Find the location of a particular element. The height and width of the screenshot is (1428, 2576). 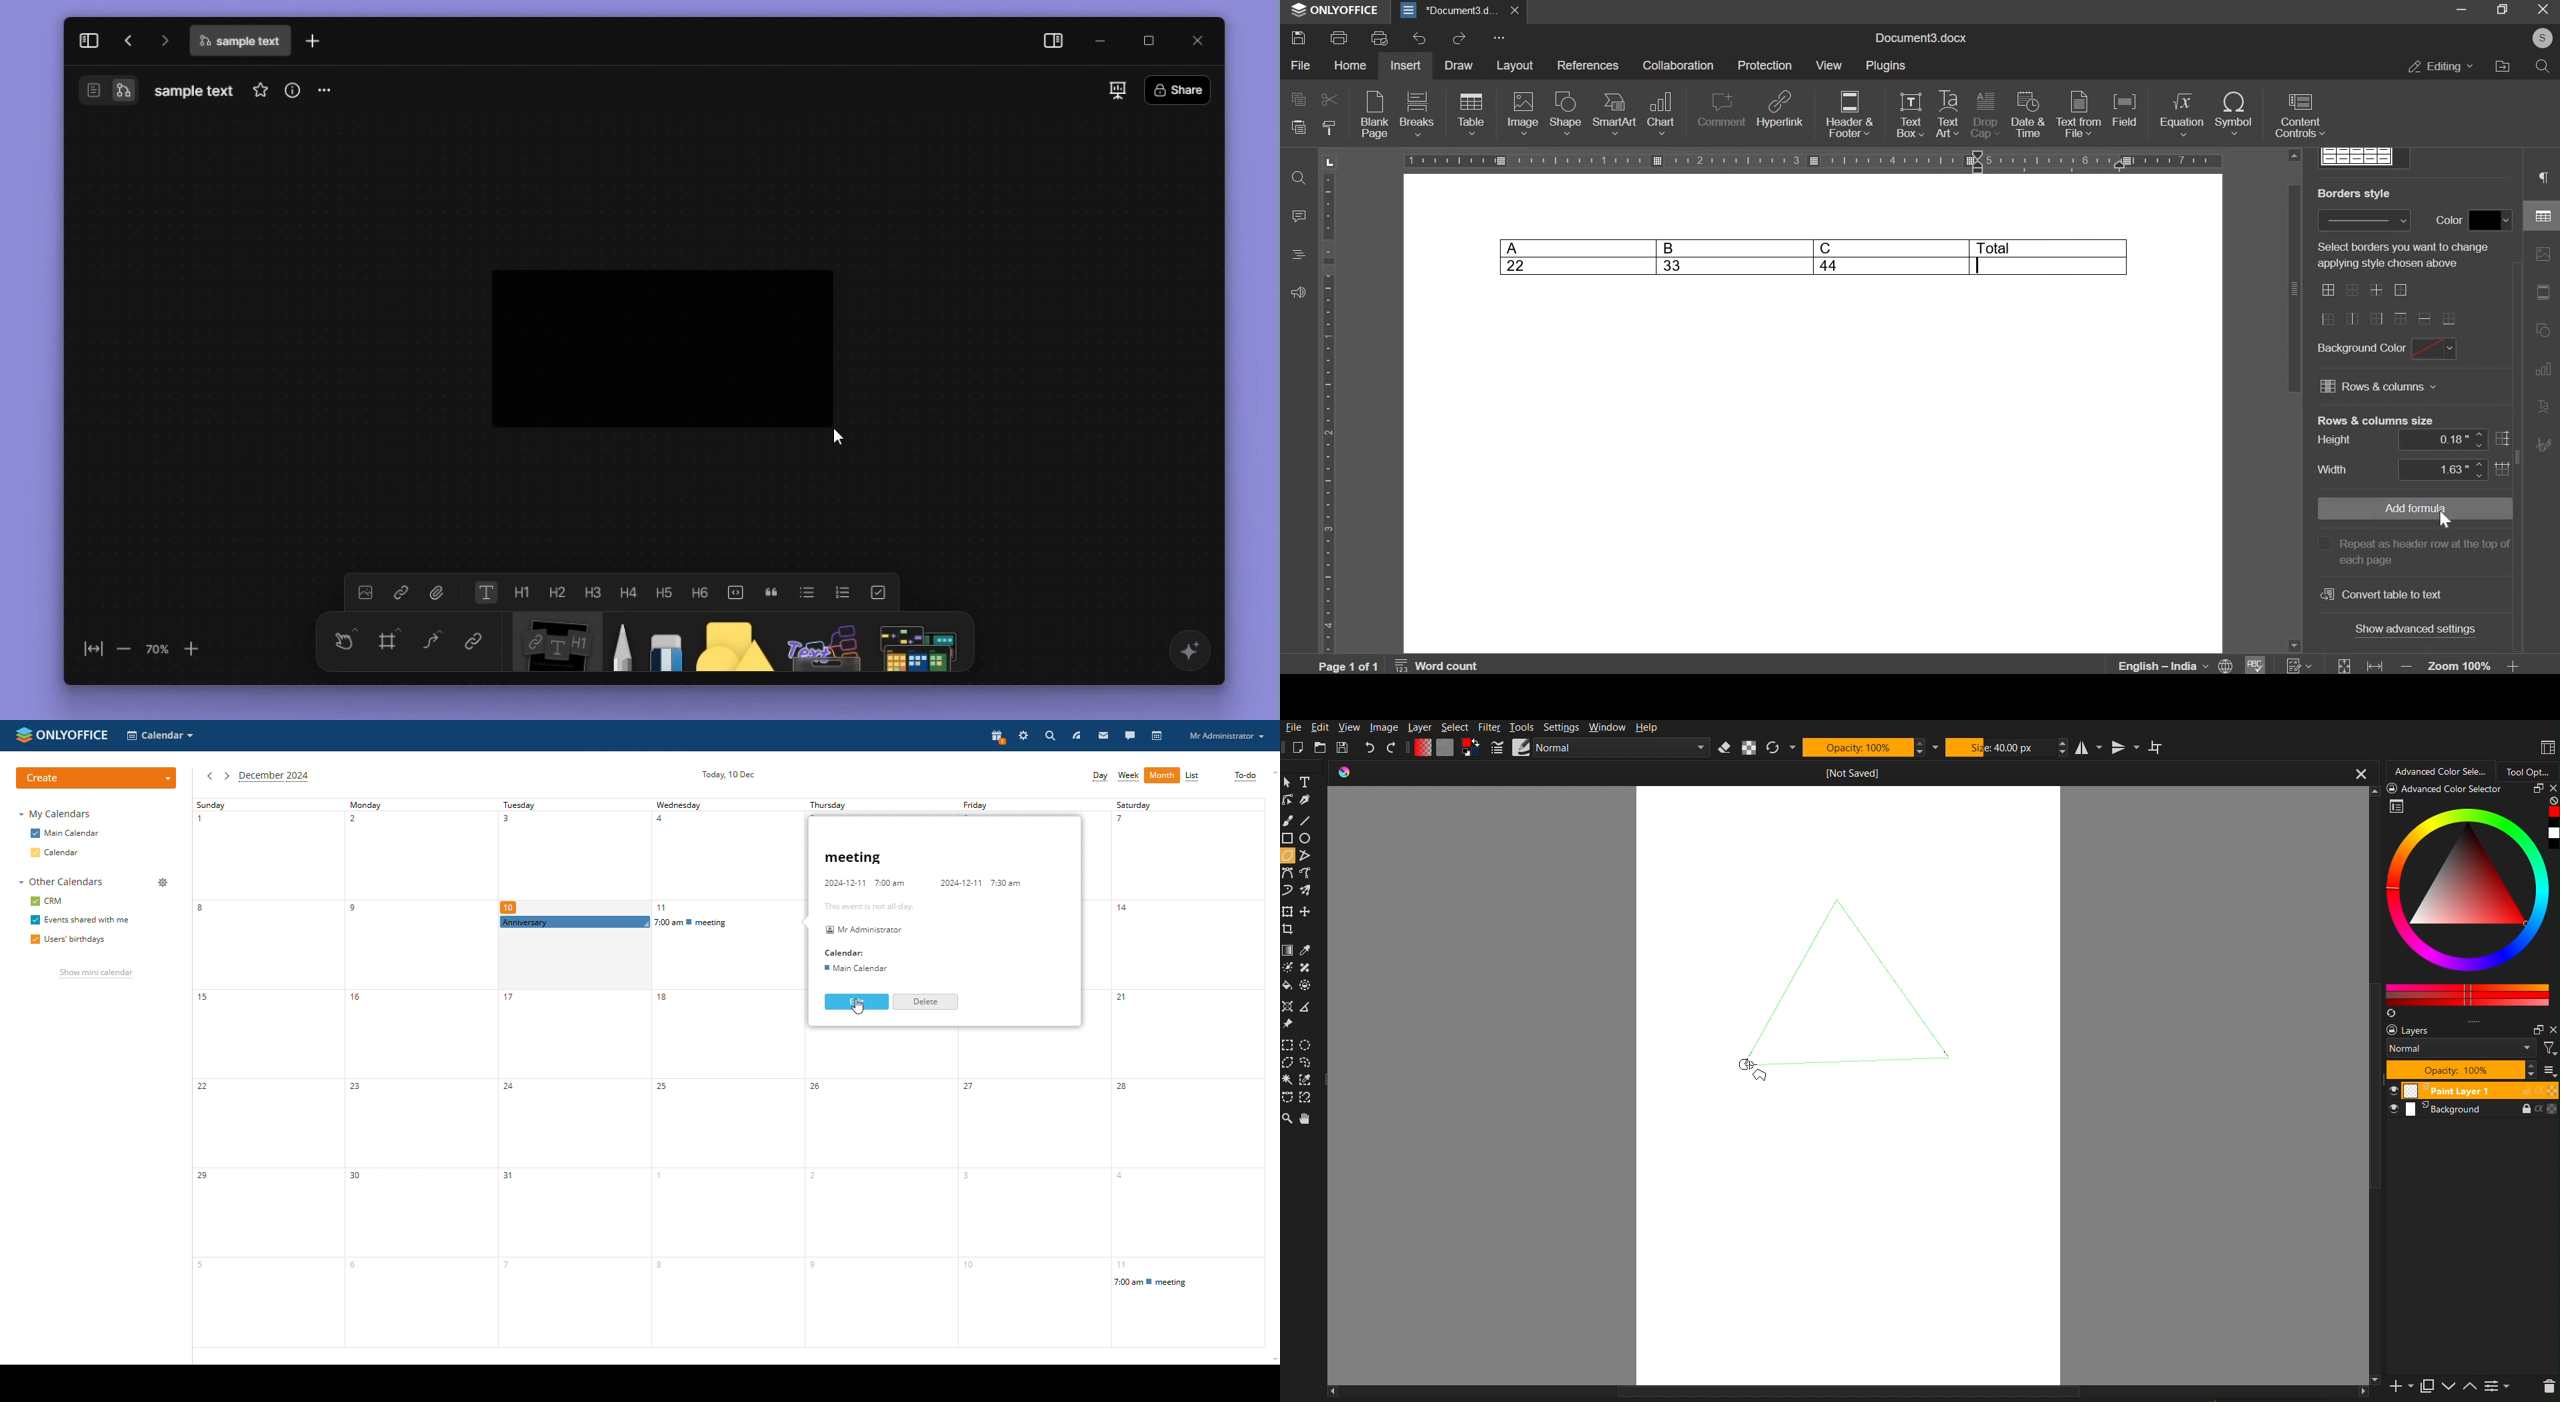

Select borders you want to change
applying style chosen above is located at coordinates (2405, 255).